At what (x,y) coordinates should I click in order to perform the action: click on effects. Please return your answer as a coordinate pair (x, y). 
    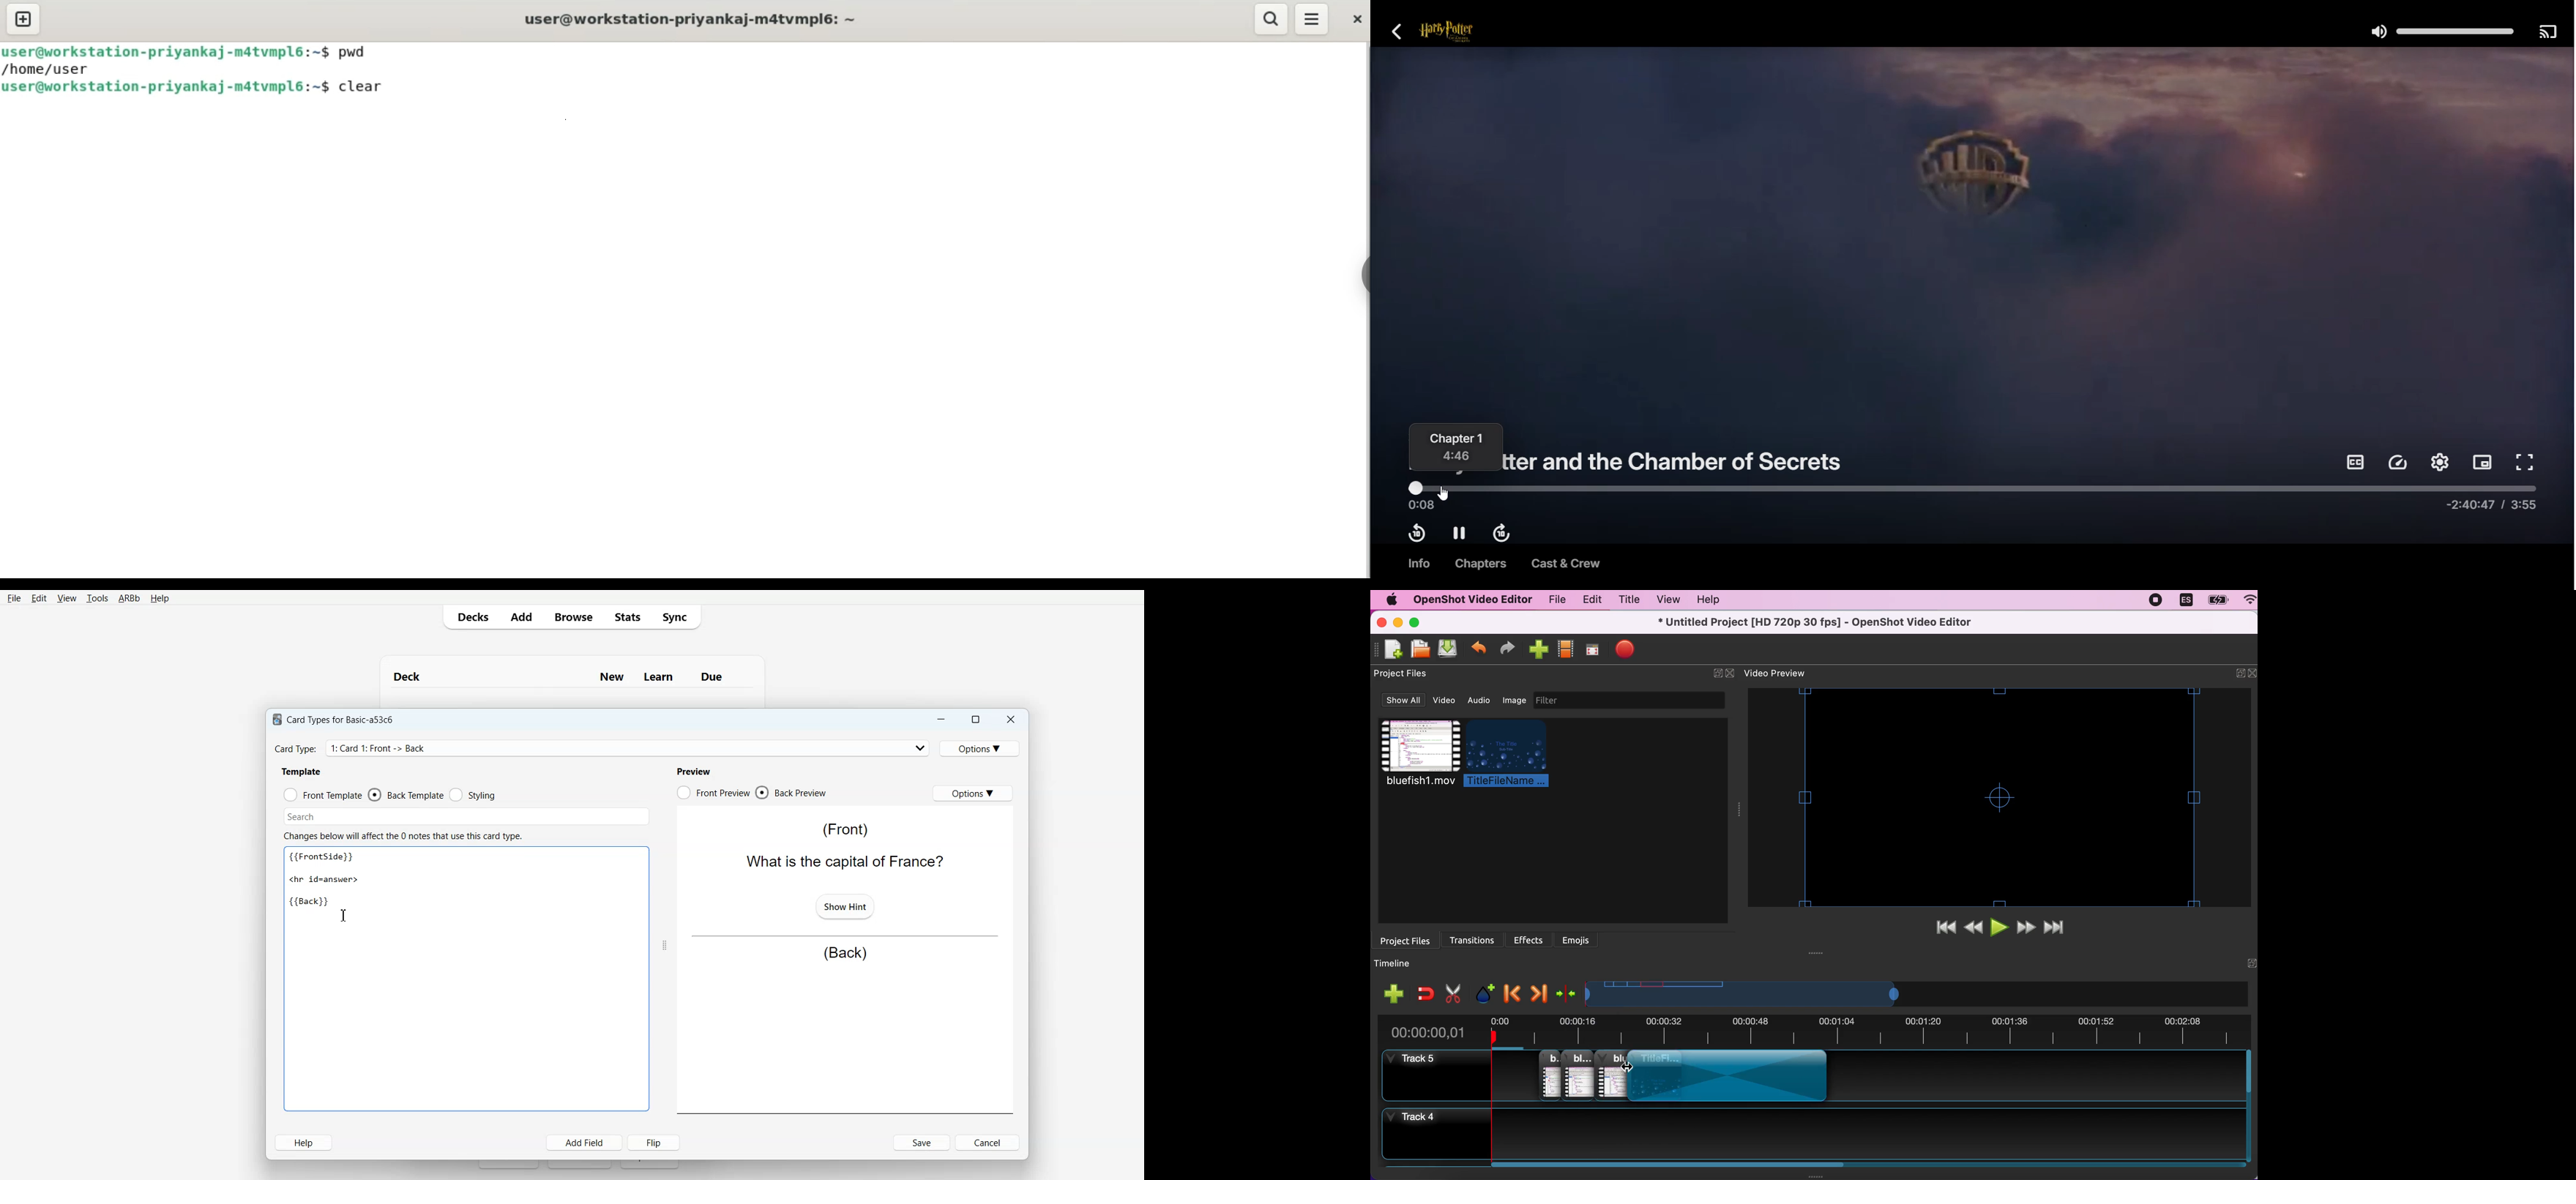
    Looking at the image, I should click on (1532, 938).